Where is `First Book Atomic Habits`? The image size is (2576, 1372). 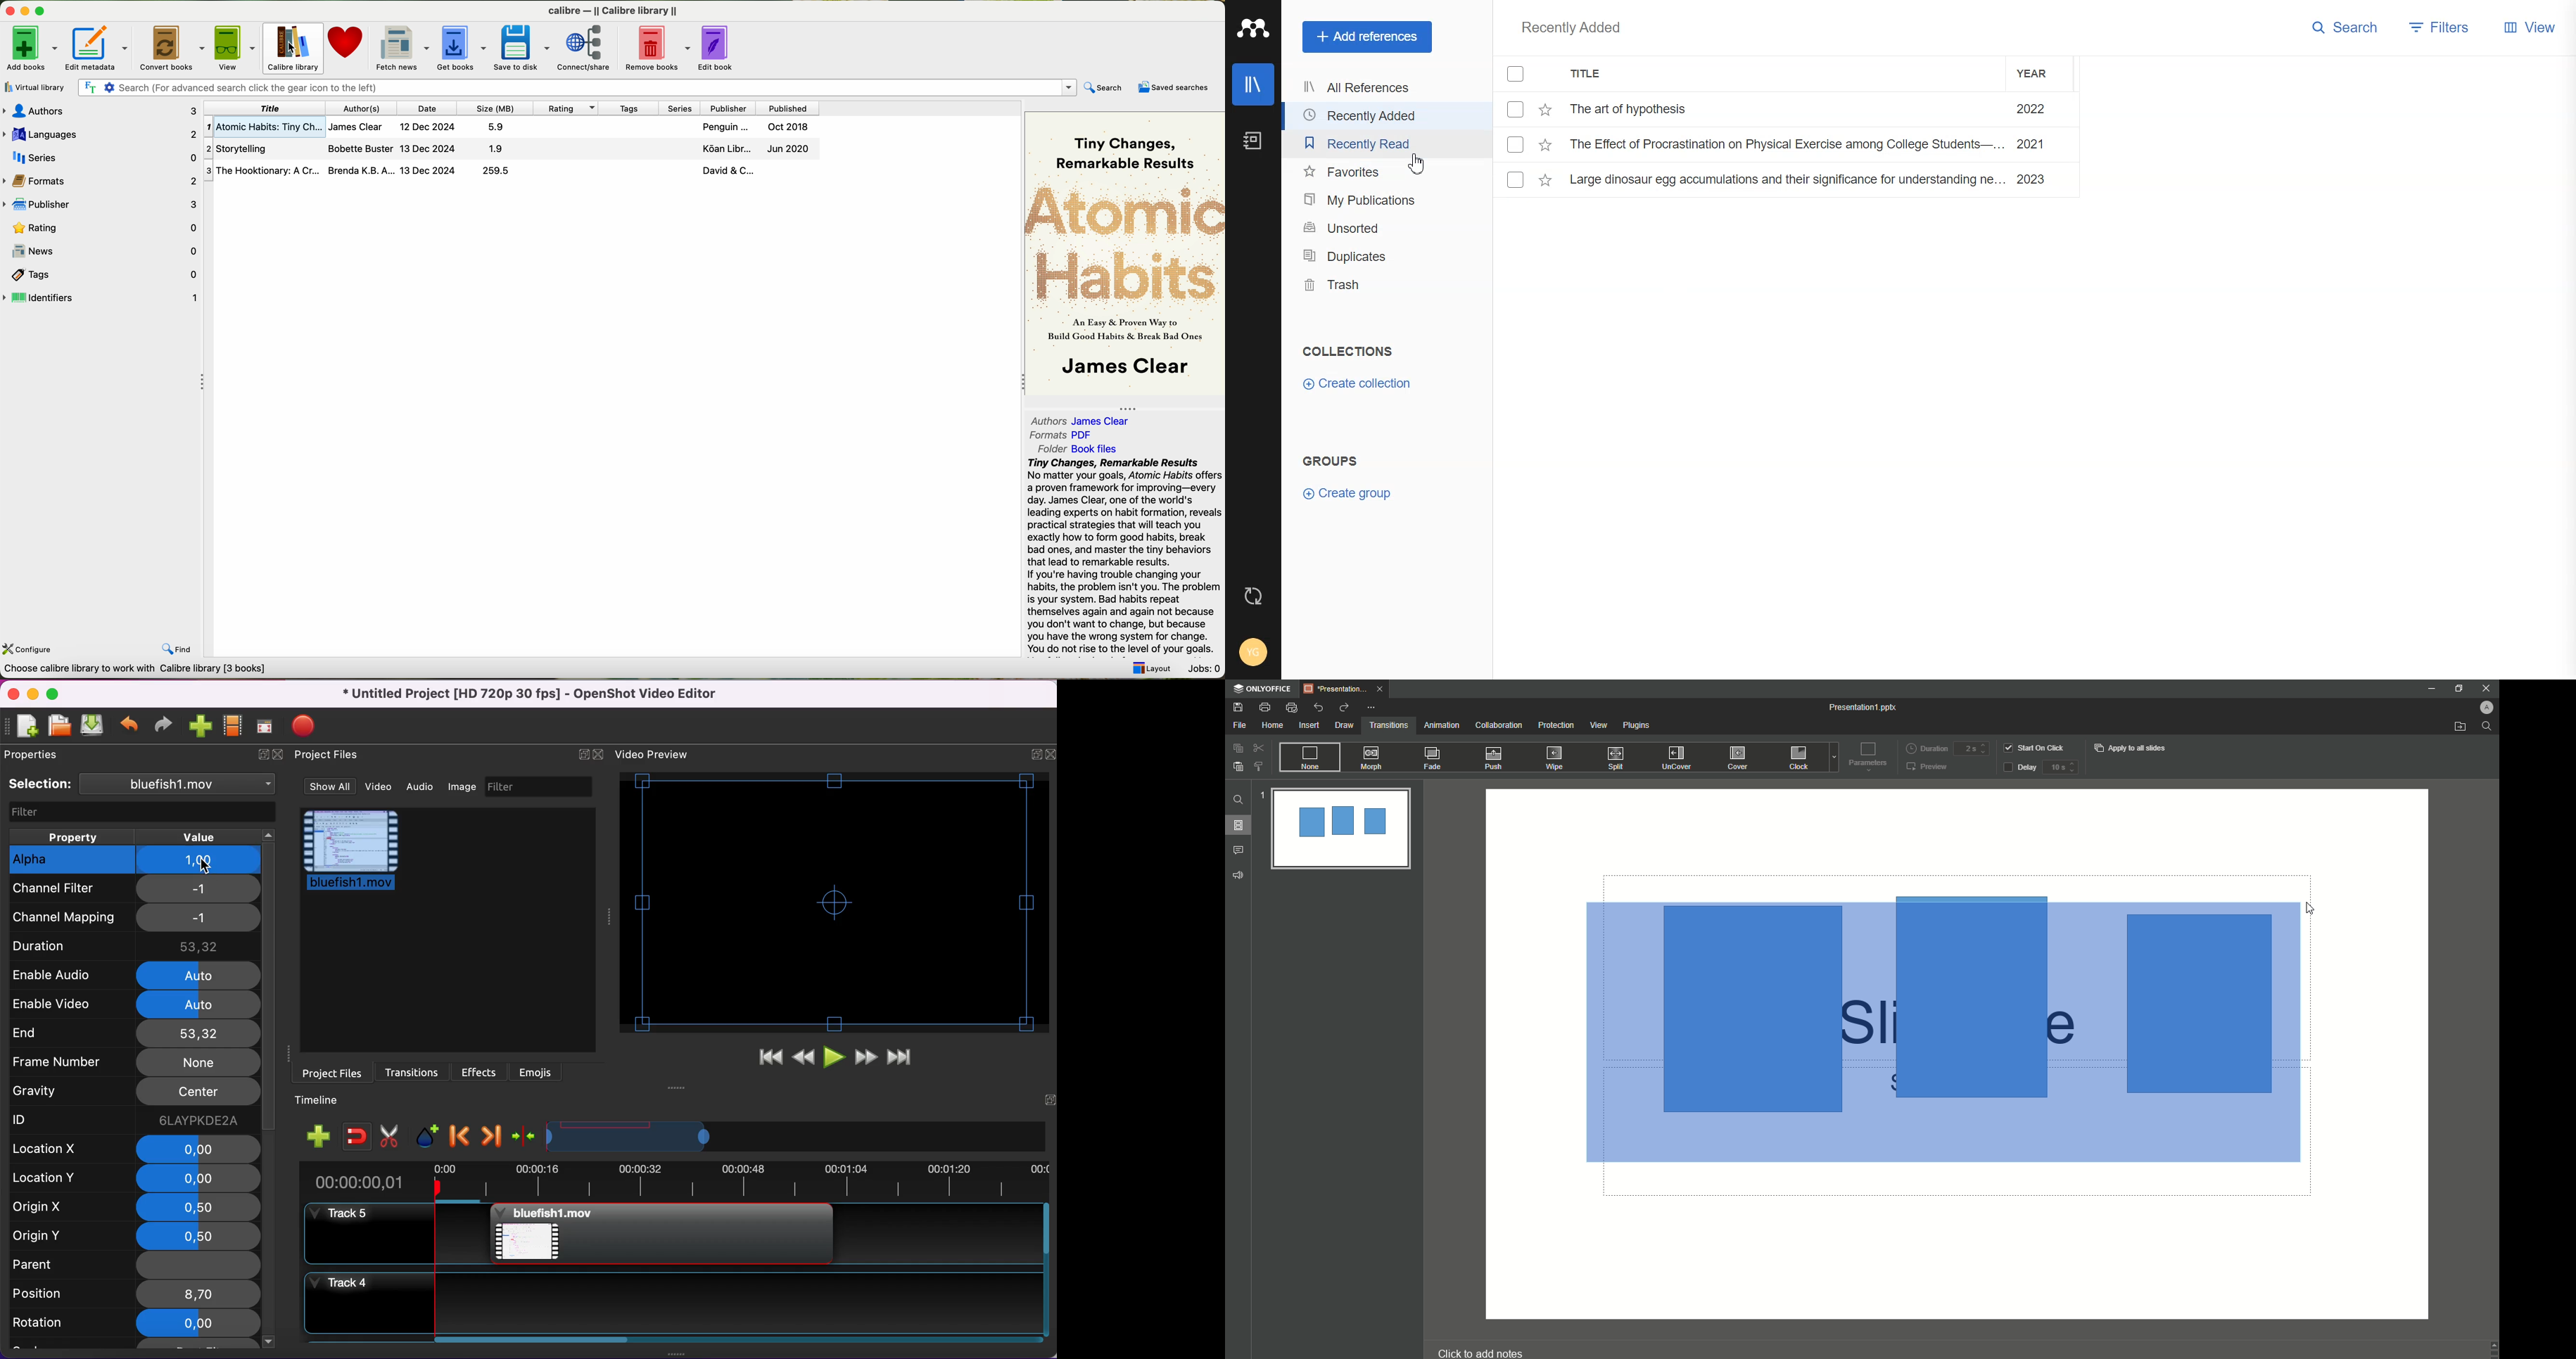 First Book Atomic Habits is located at coordinates (515, 129).